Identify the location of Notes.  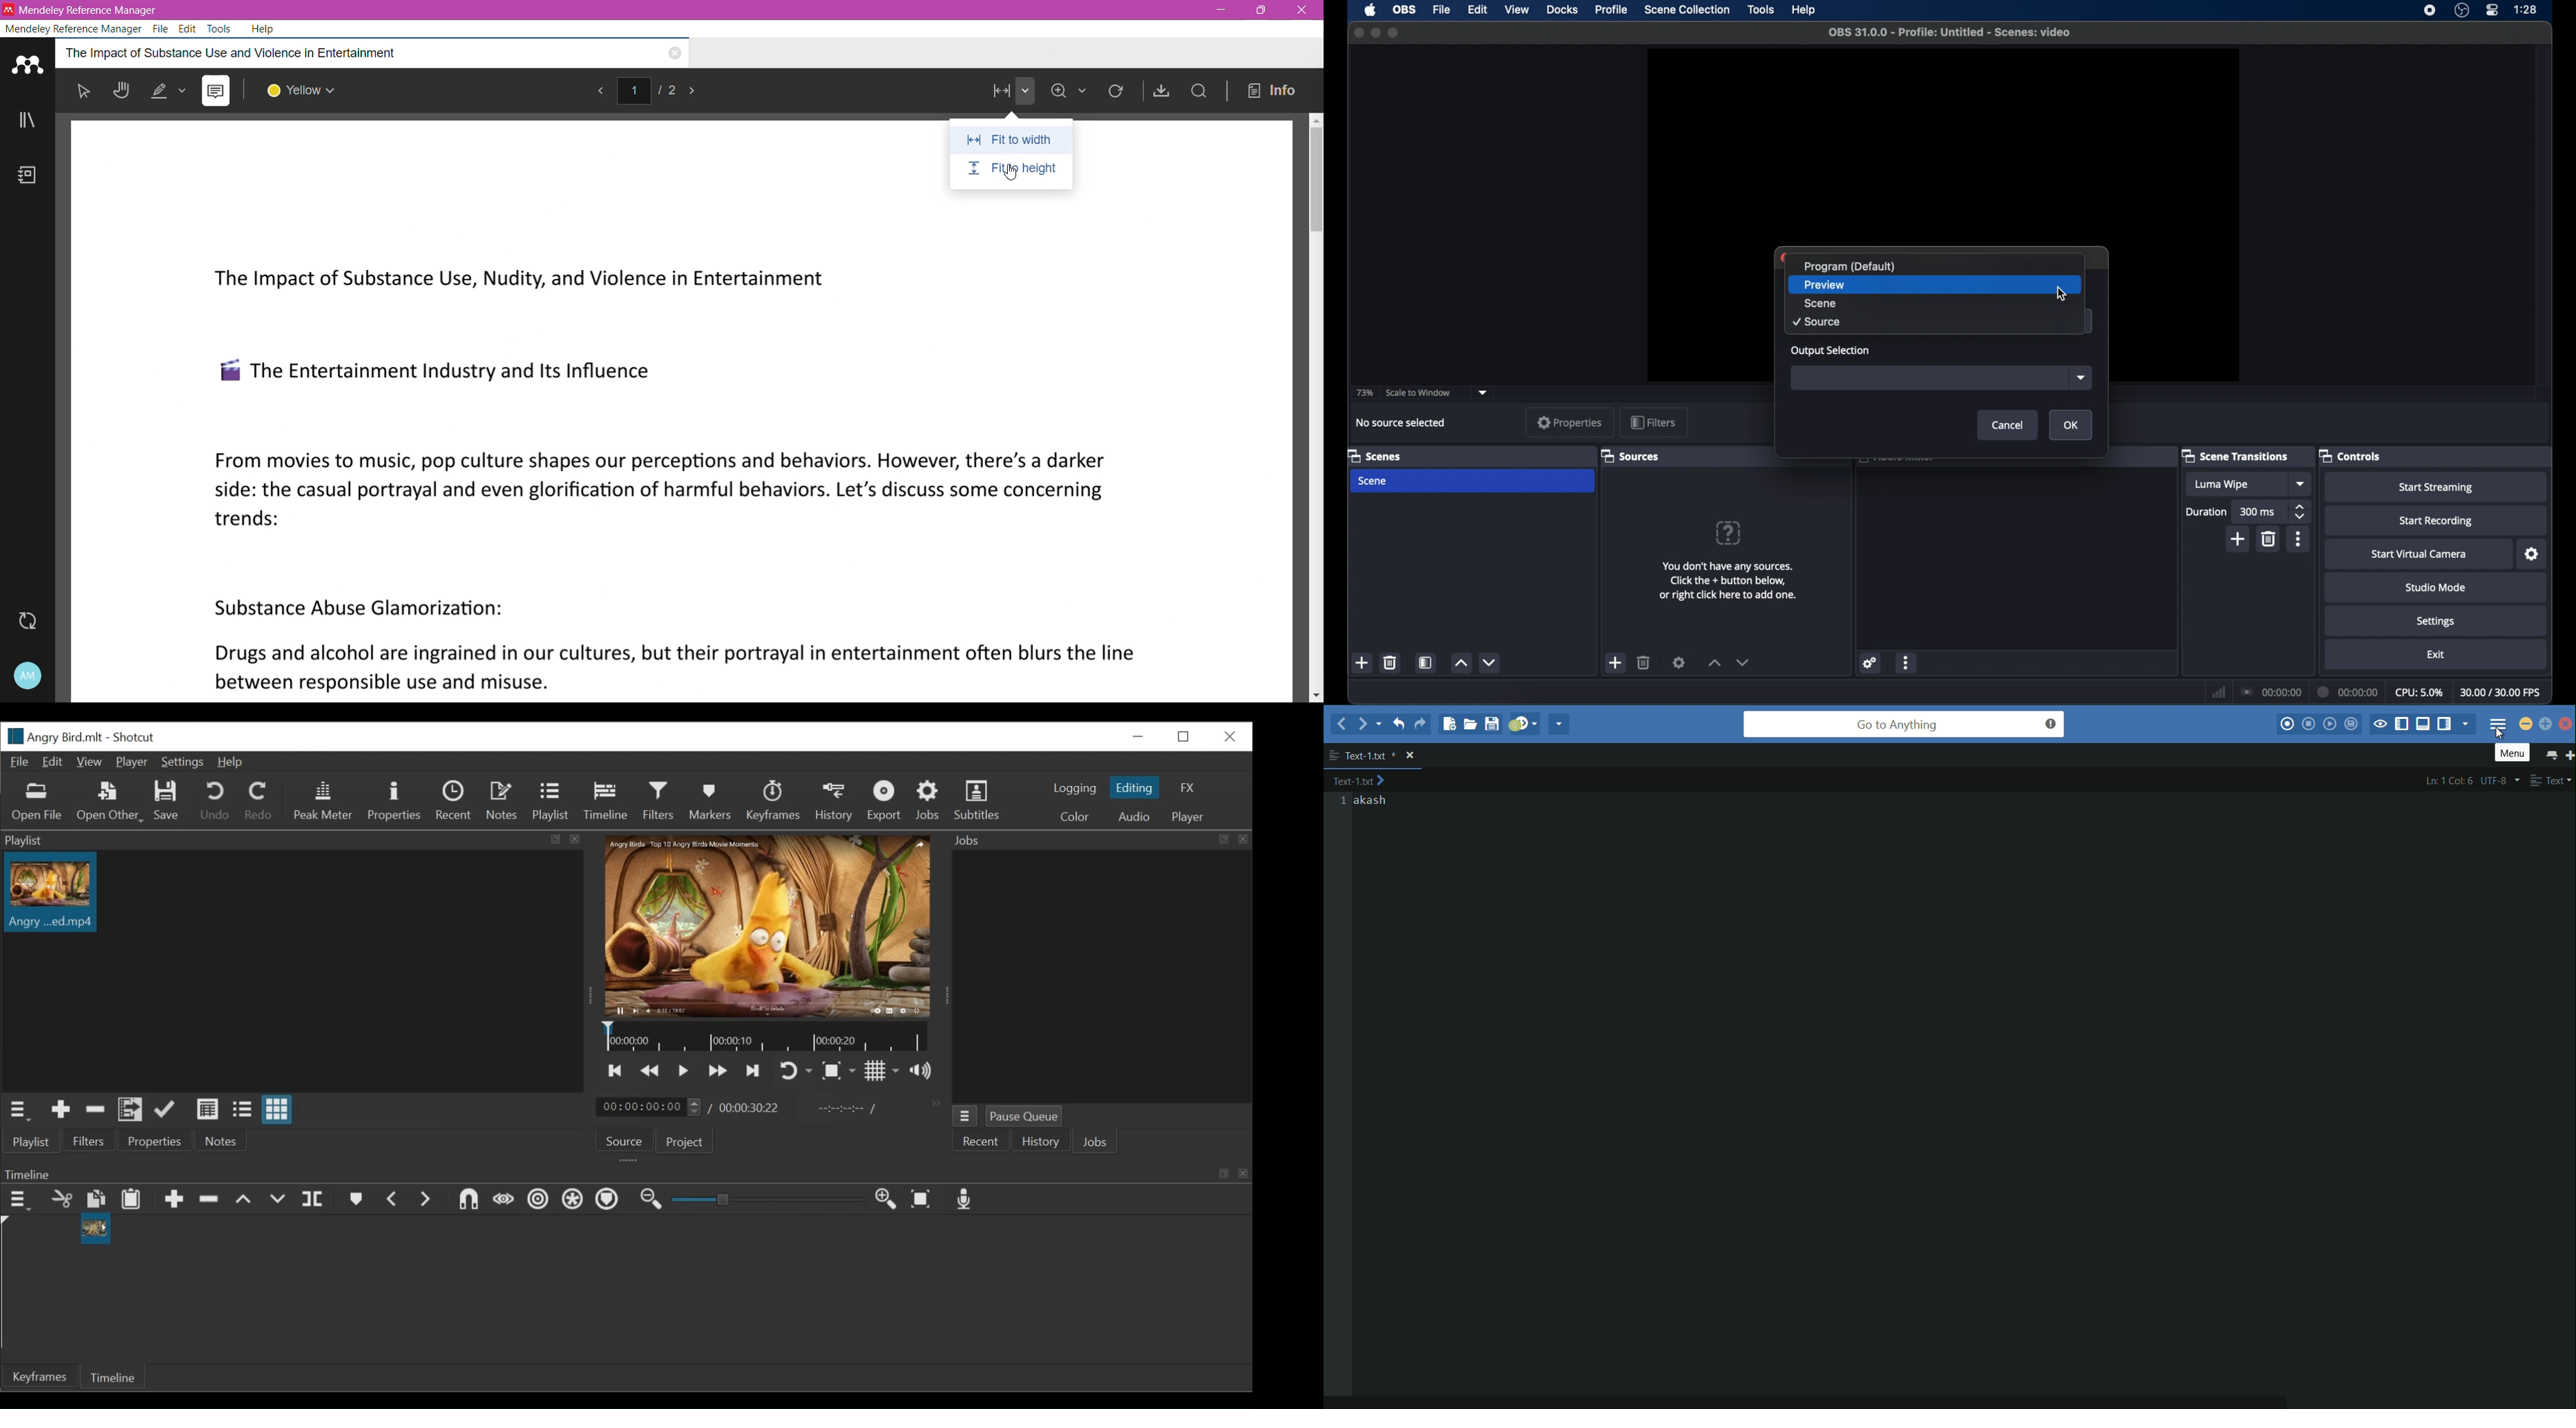
(504, 801).